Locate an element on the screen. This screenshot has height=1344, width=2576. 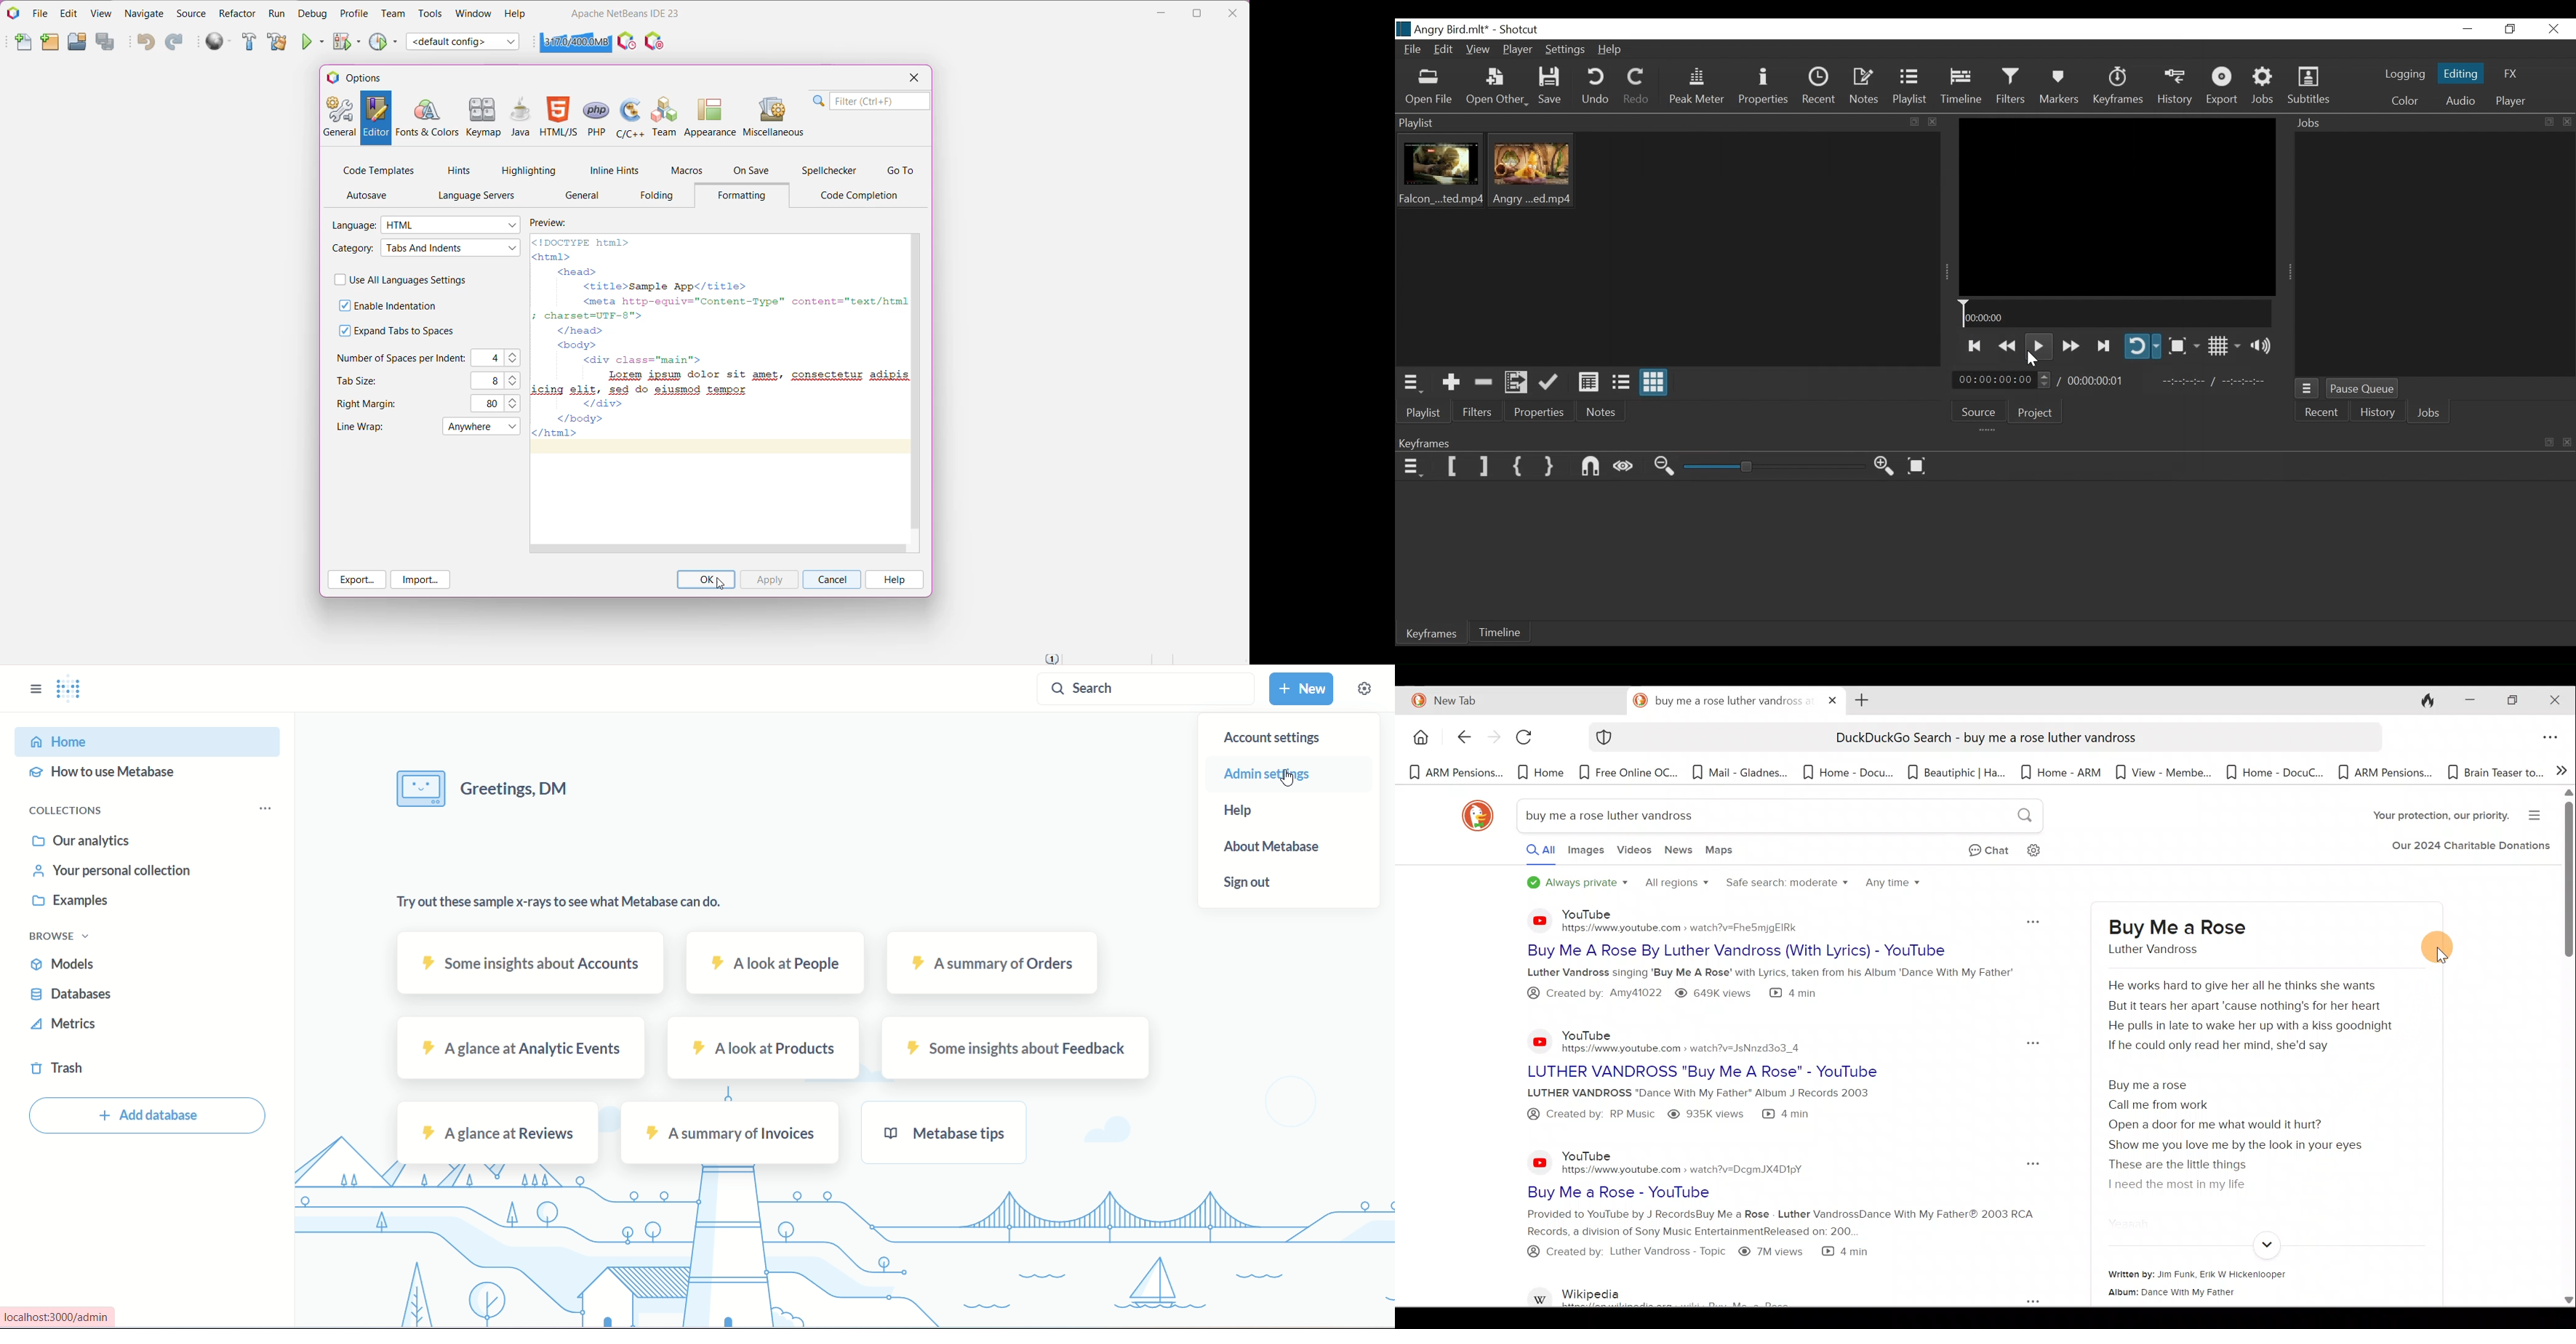
Filters is located at coordinates (2013, 87).